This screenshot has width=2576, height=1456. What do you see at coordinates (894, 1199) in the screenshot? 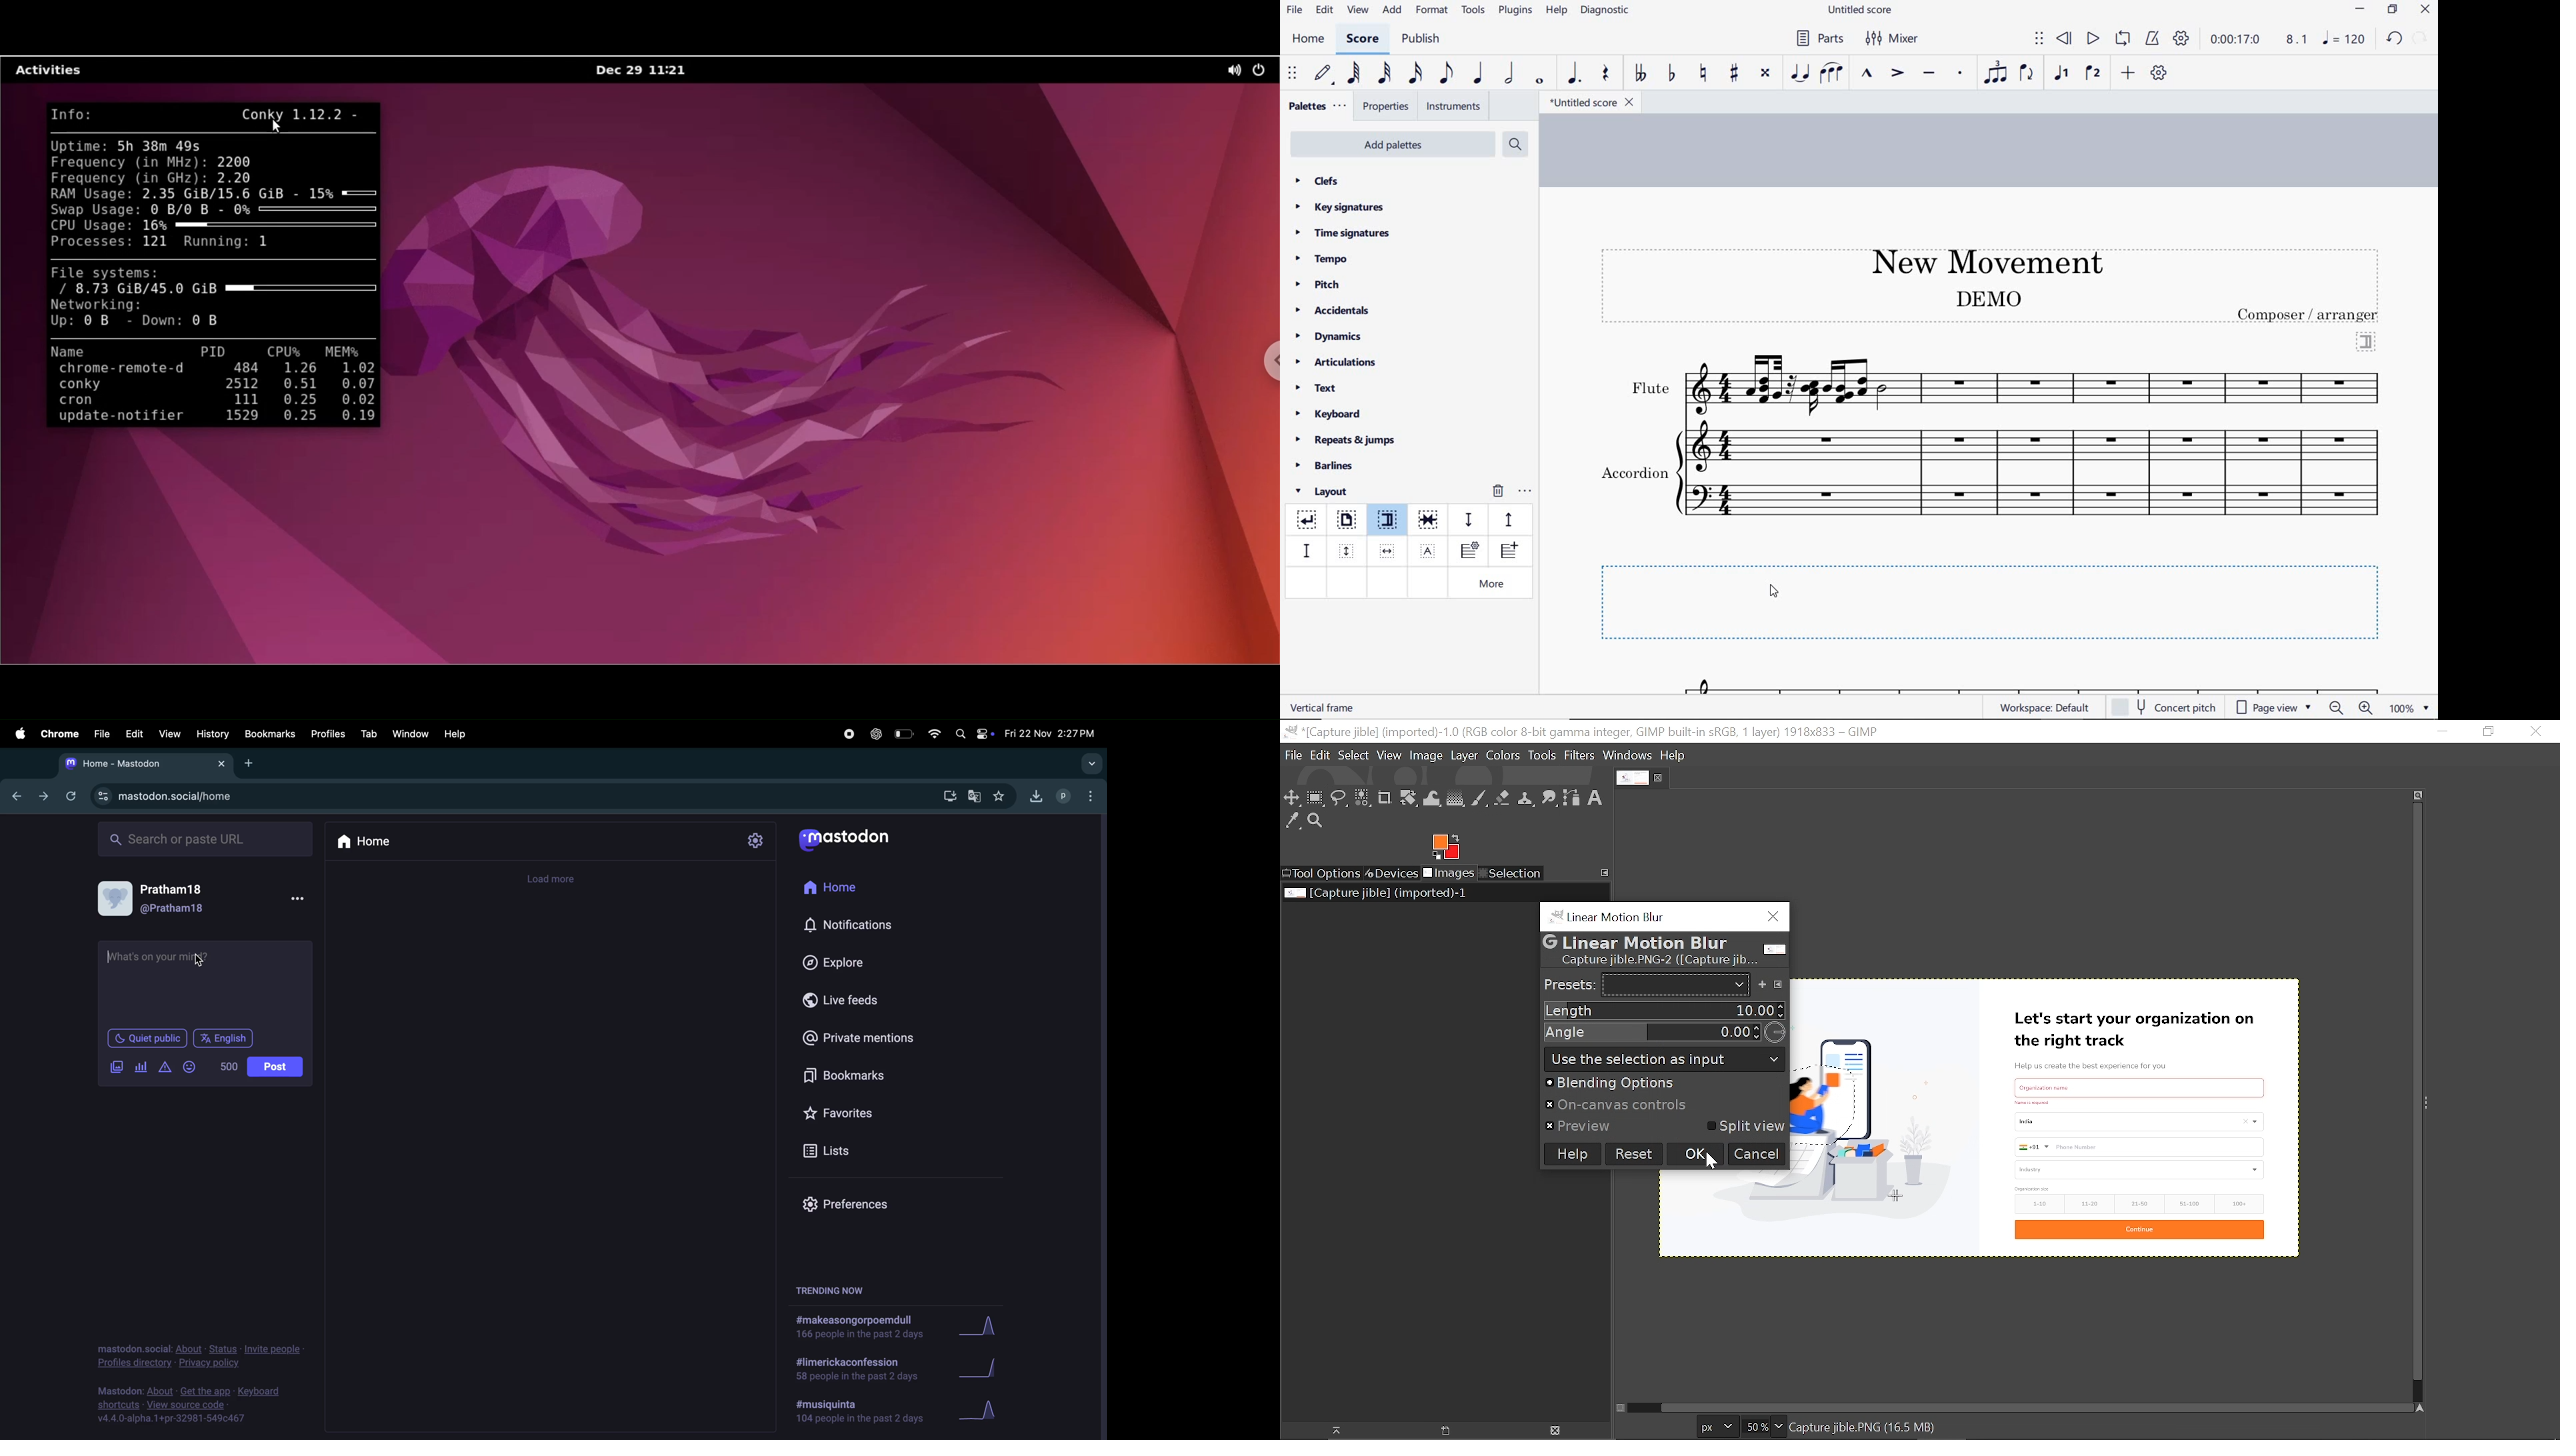
I see `preference` at bounding box center [894, 1199].